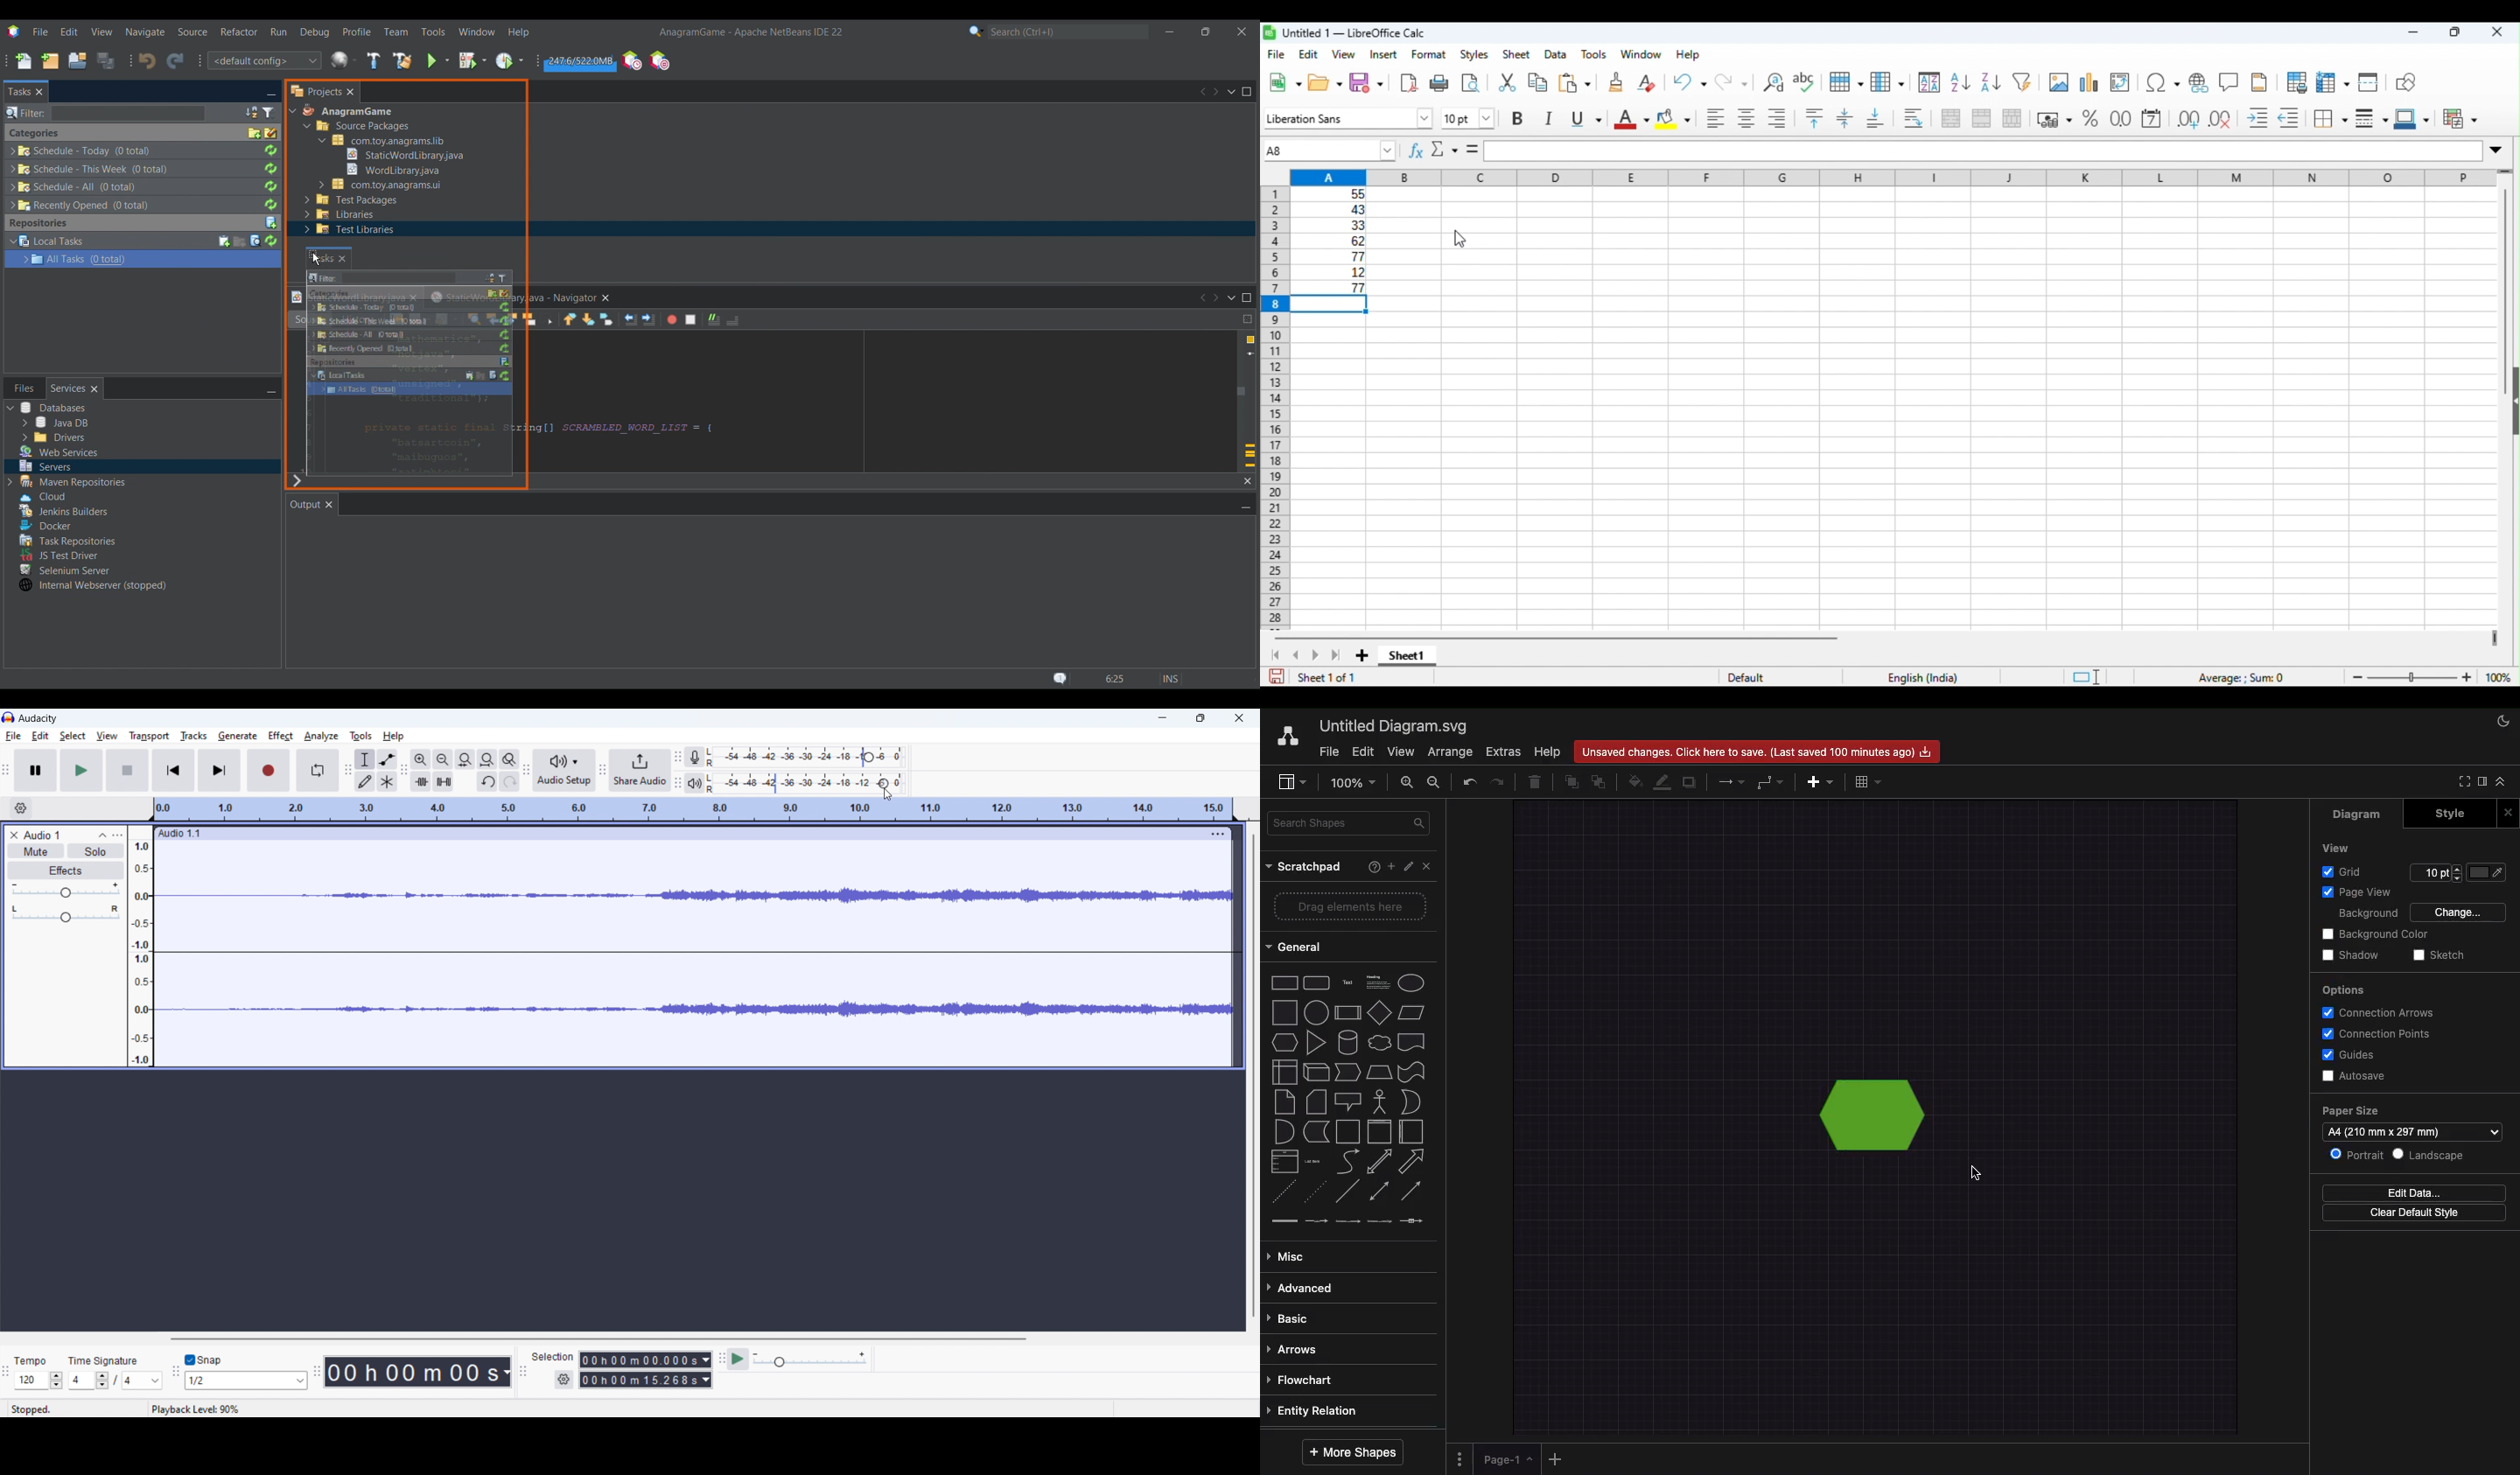 The image size is (2520, 1484). What do you see at coordinates (1772, 782) in the screenshot?
I see `Waypoints` at bounding box center [1772, 782].